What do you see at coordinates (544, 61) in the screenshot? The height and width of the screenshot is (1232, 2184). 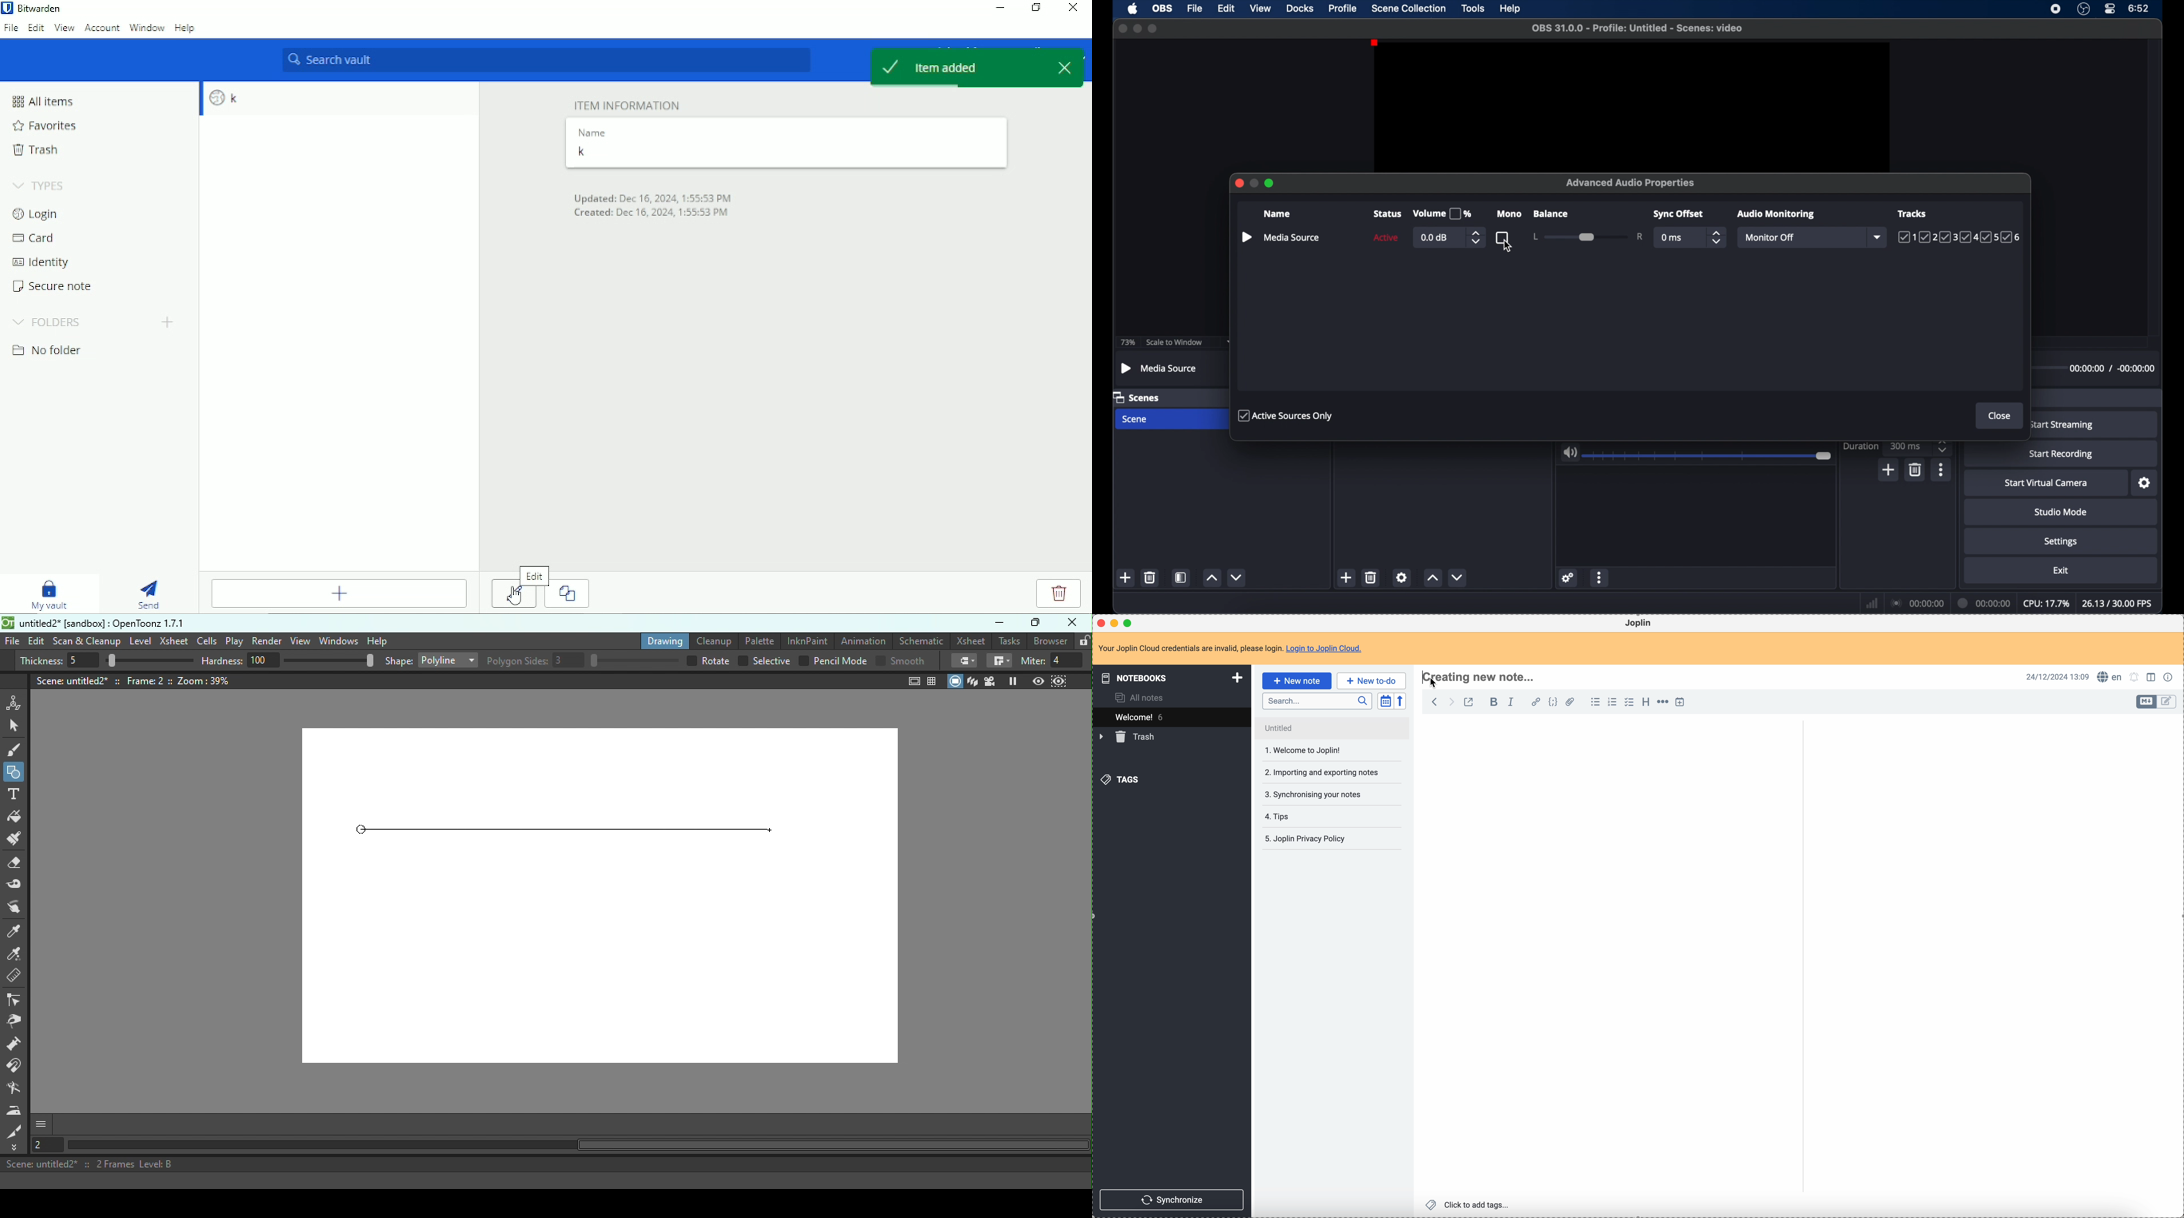 I see `Search vault` at bounding box center [544, 61].